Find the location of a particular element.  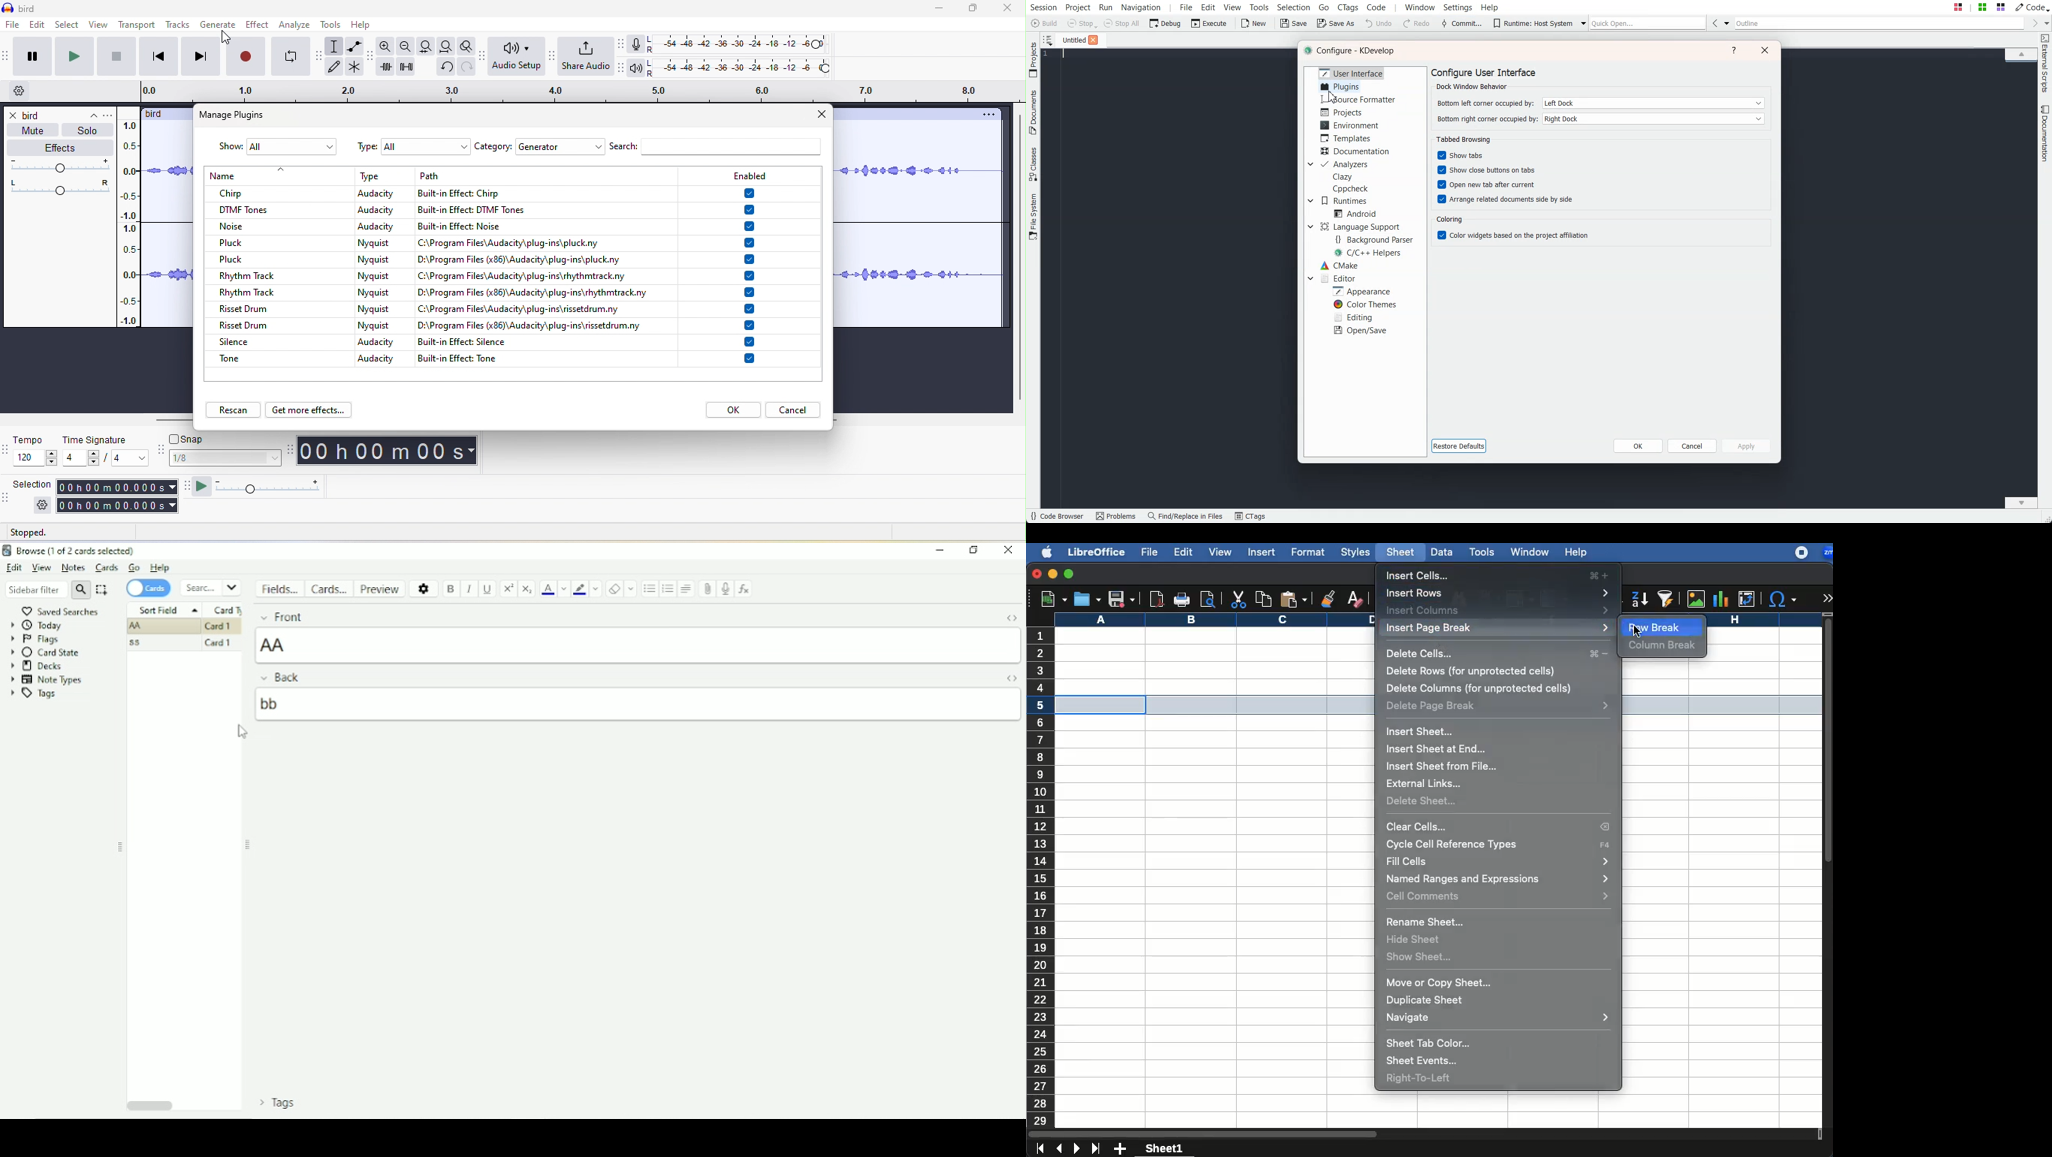

enabled is located at coordinates (749, 176).